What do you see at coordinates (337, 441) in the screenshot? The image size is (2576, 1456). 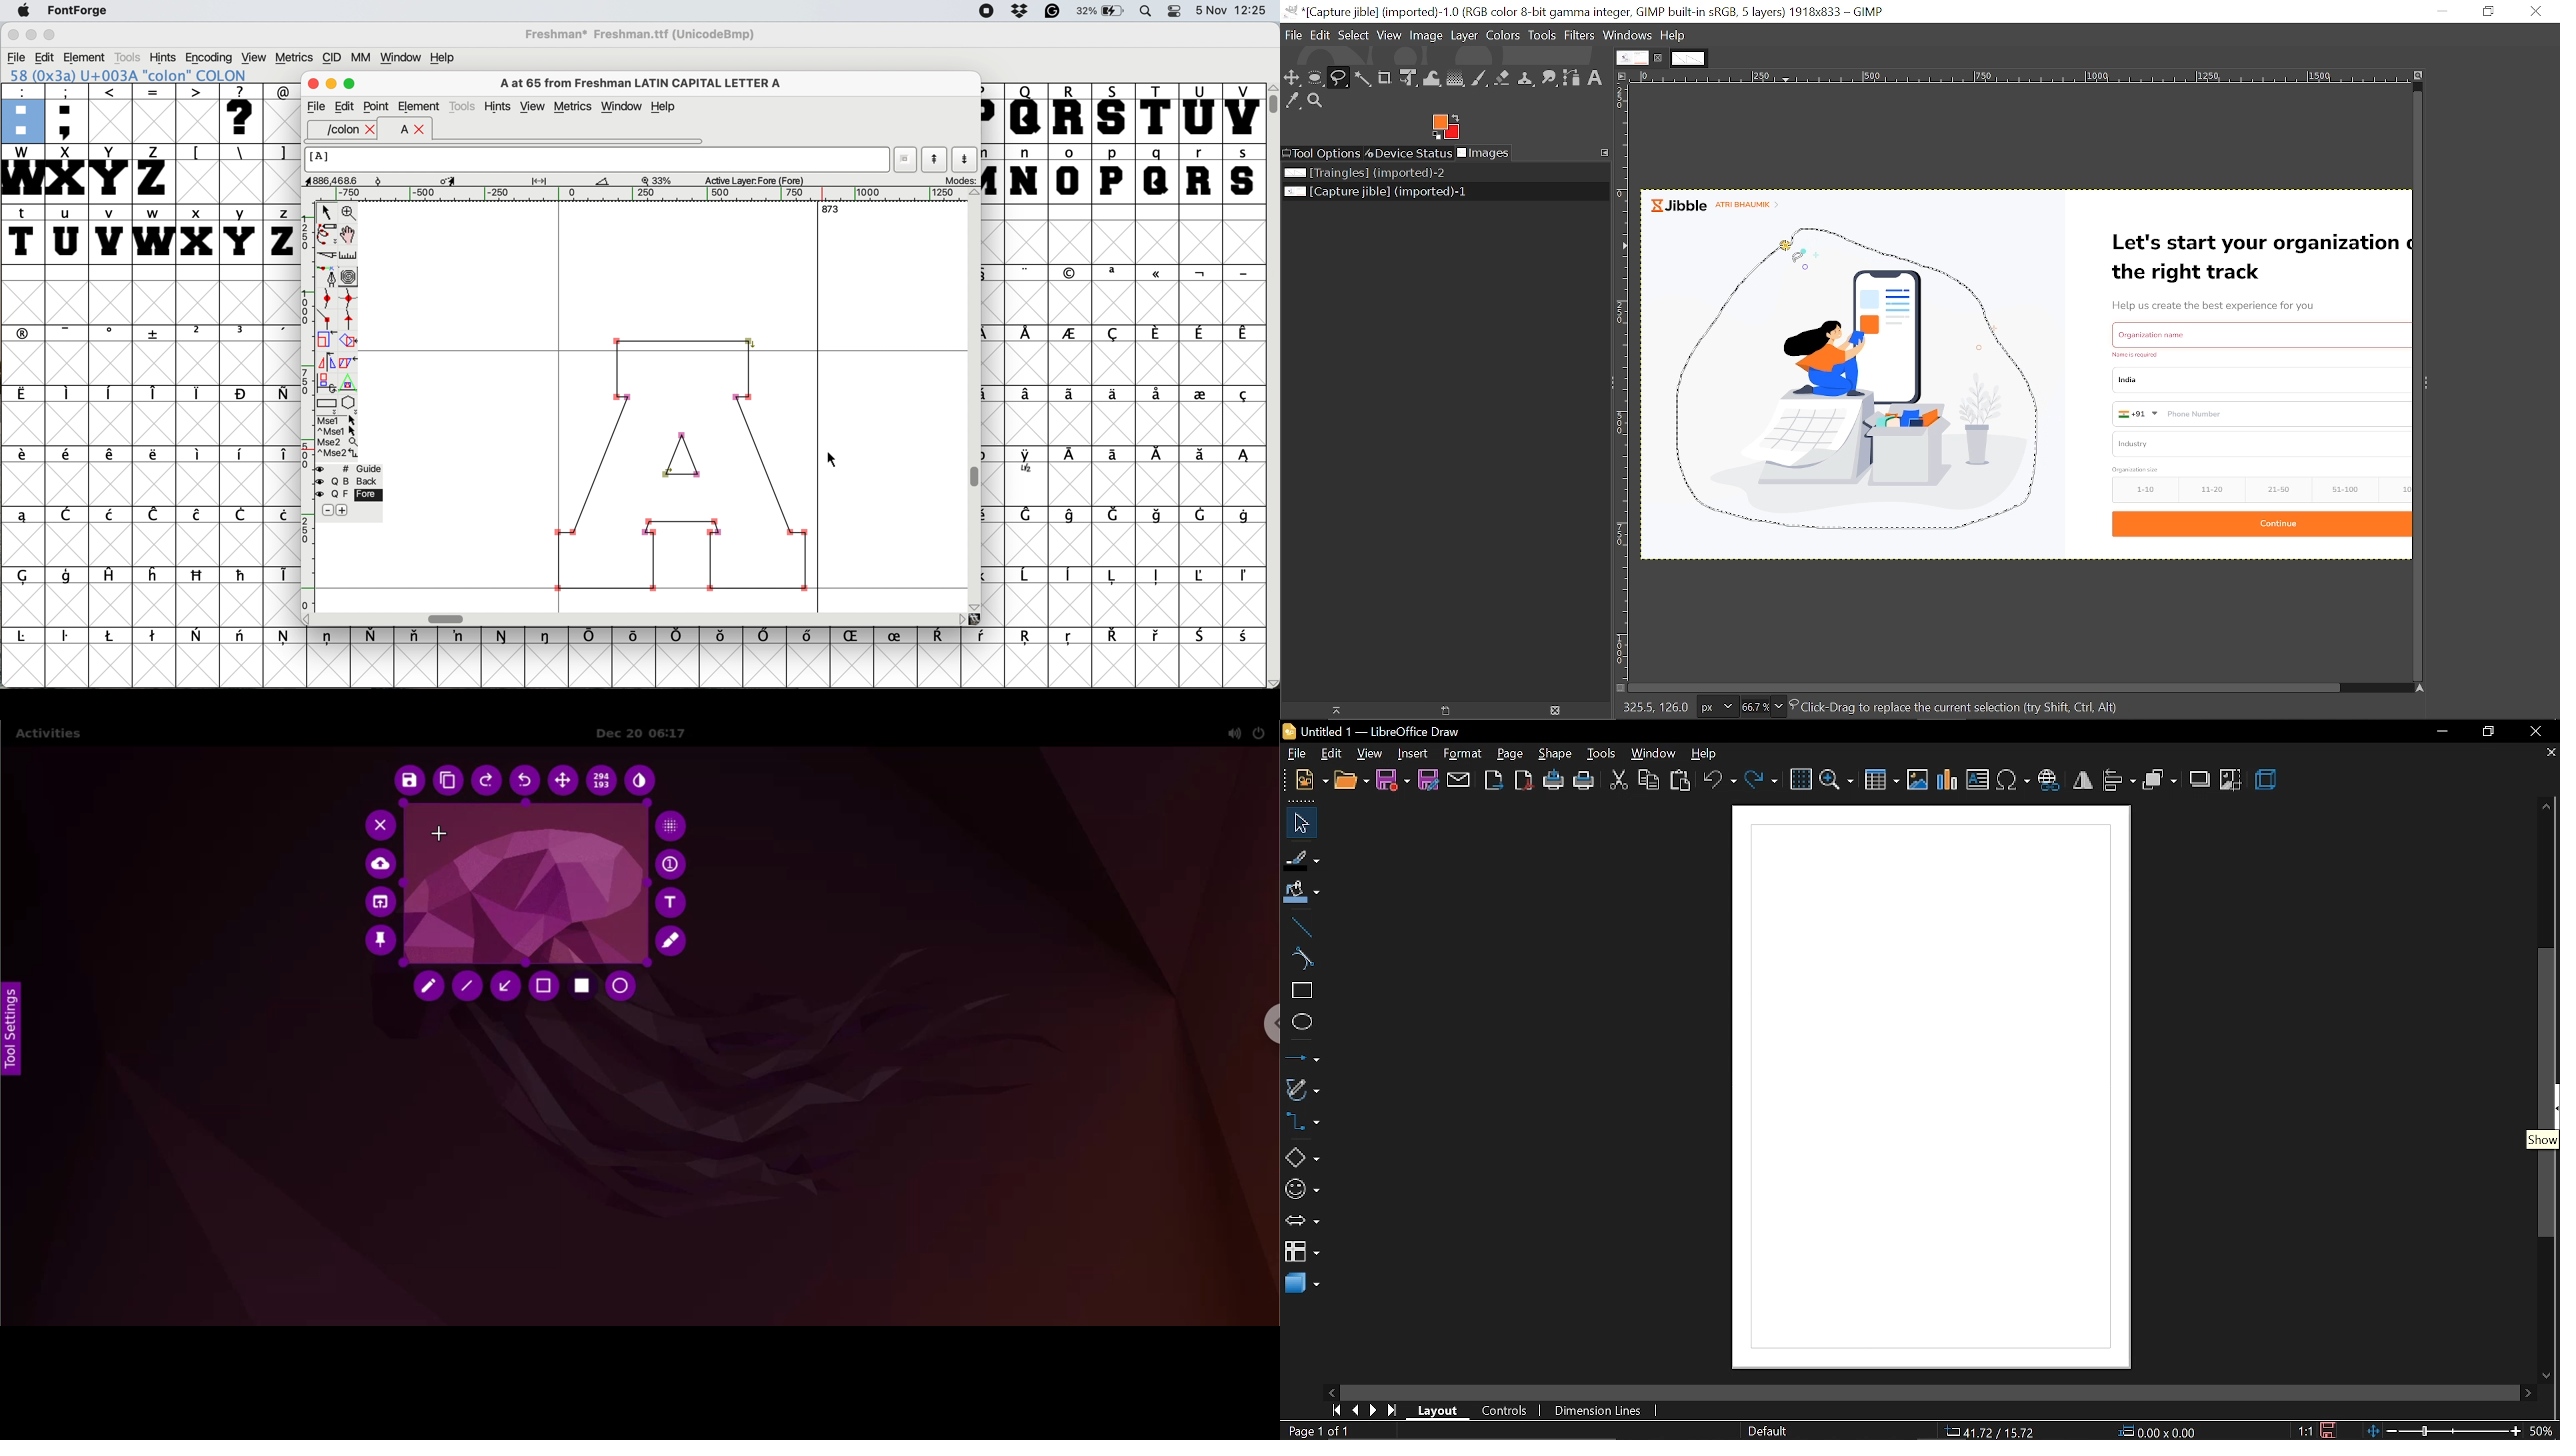 I see `Mse2` at bounding box center [337, 441].